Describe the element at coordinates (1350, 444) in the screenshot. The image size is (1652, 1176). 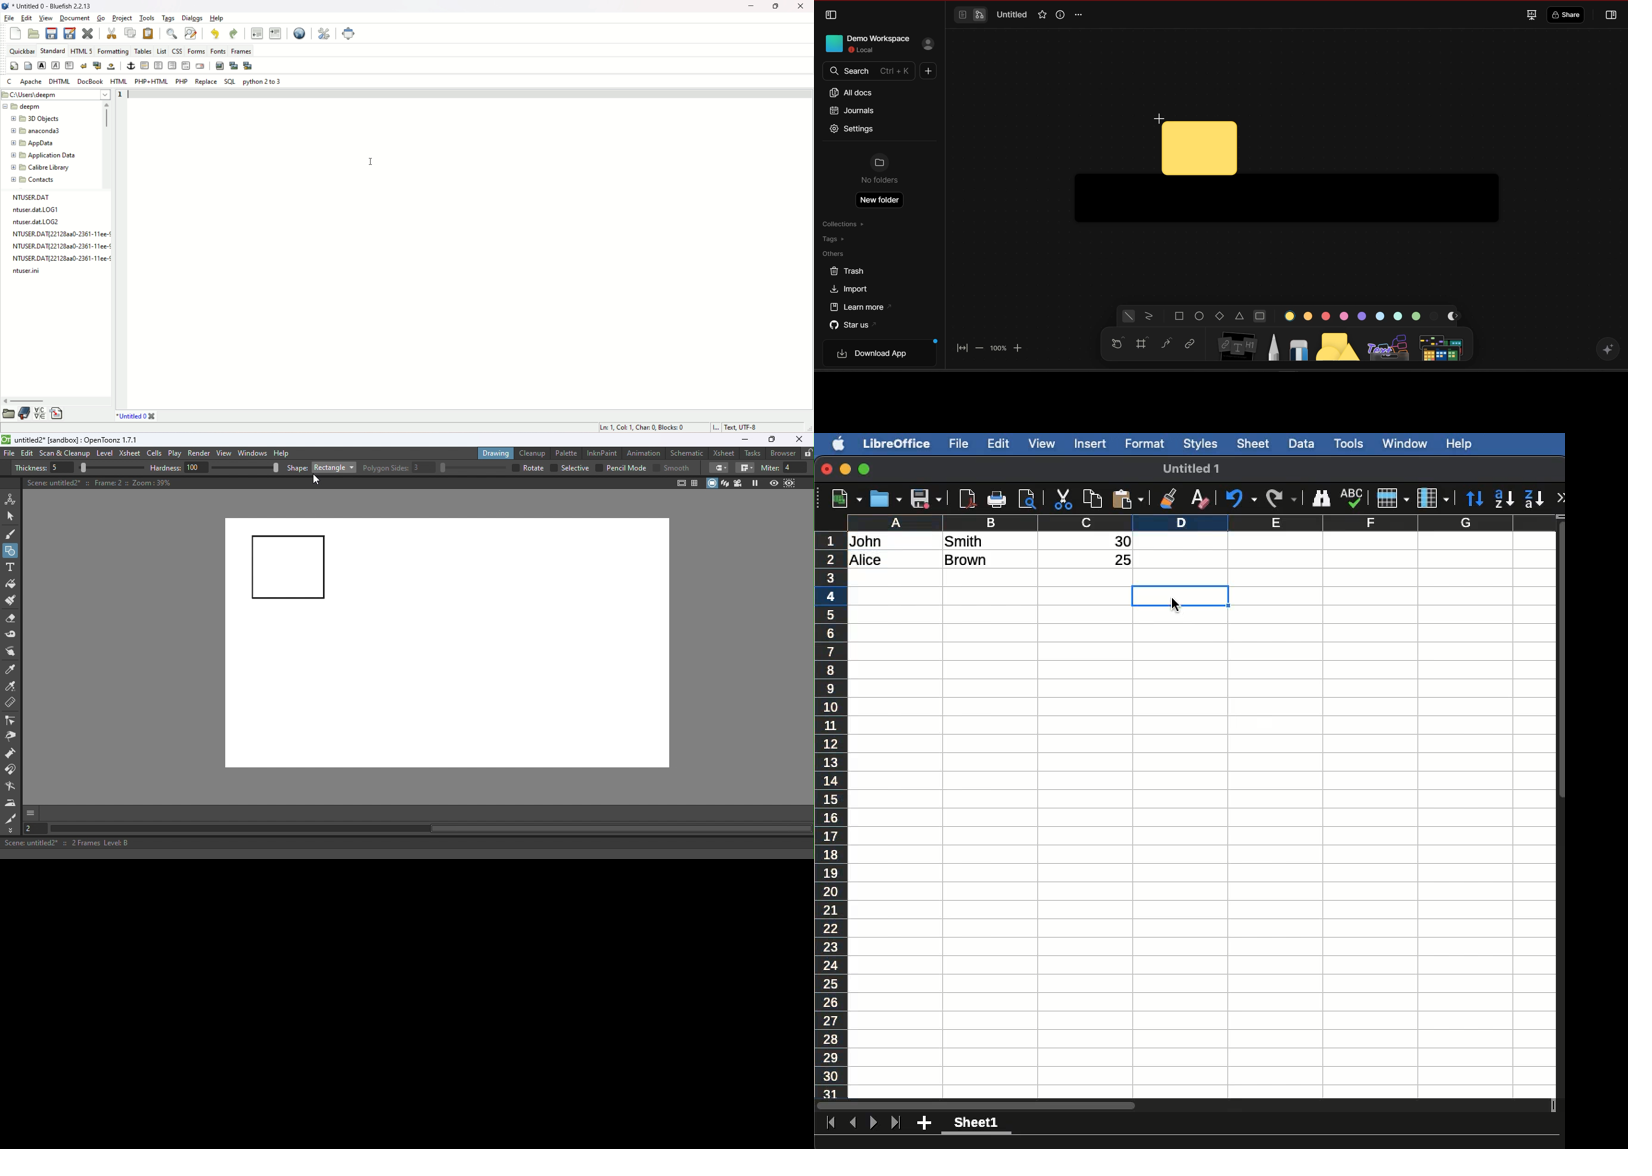
I see `Tools` at that location.